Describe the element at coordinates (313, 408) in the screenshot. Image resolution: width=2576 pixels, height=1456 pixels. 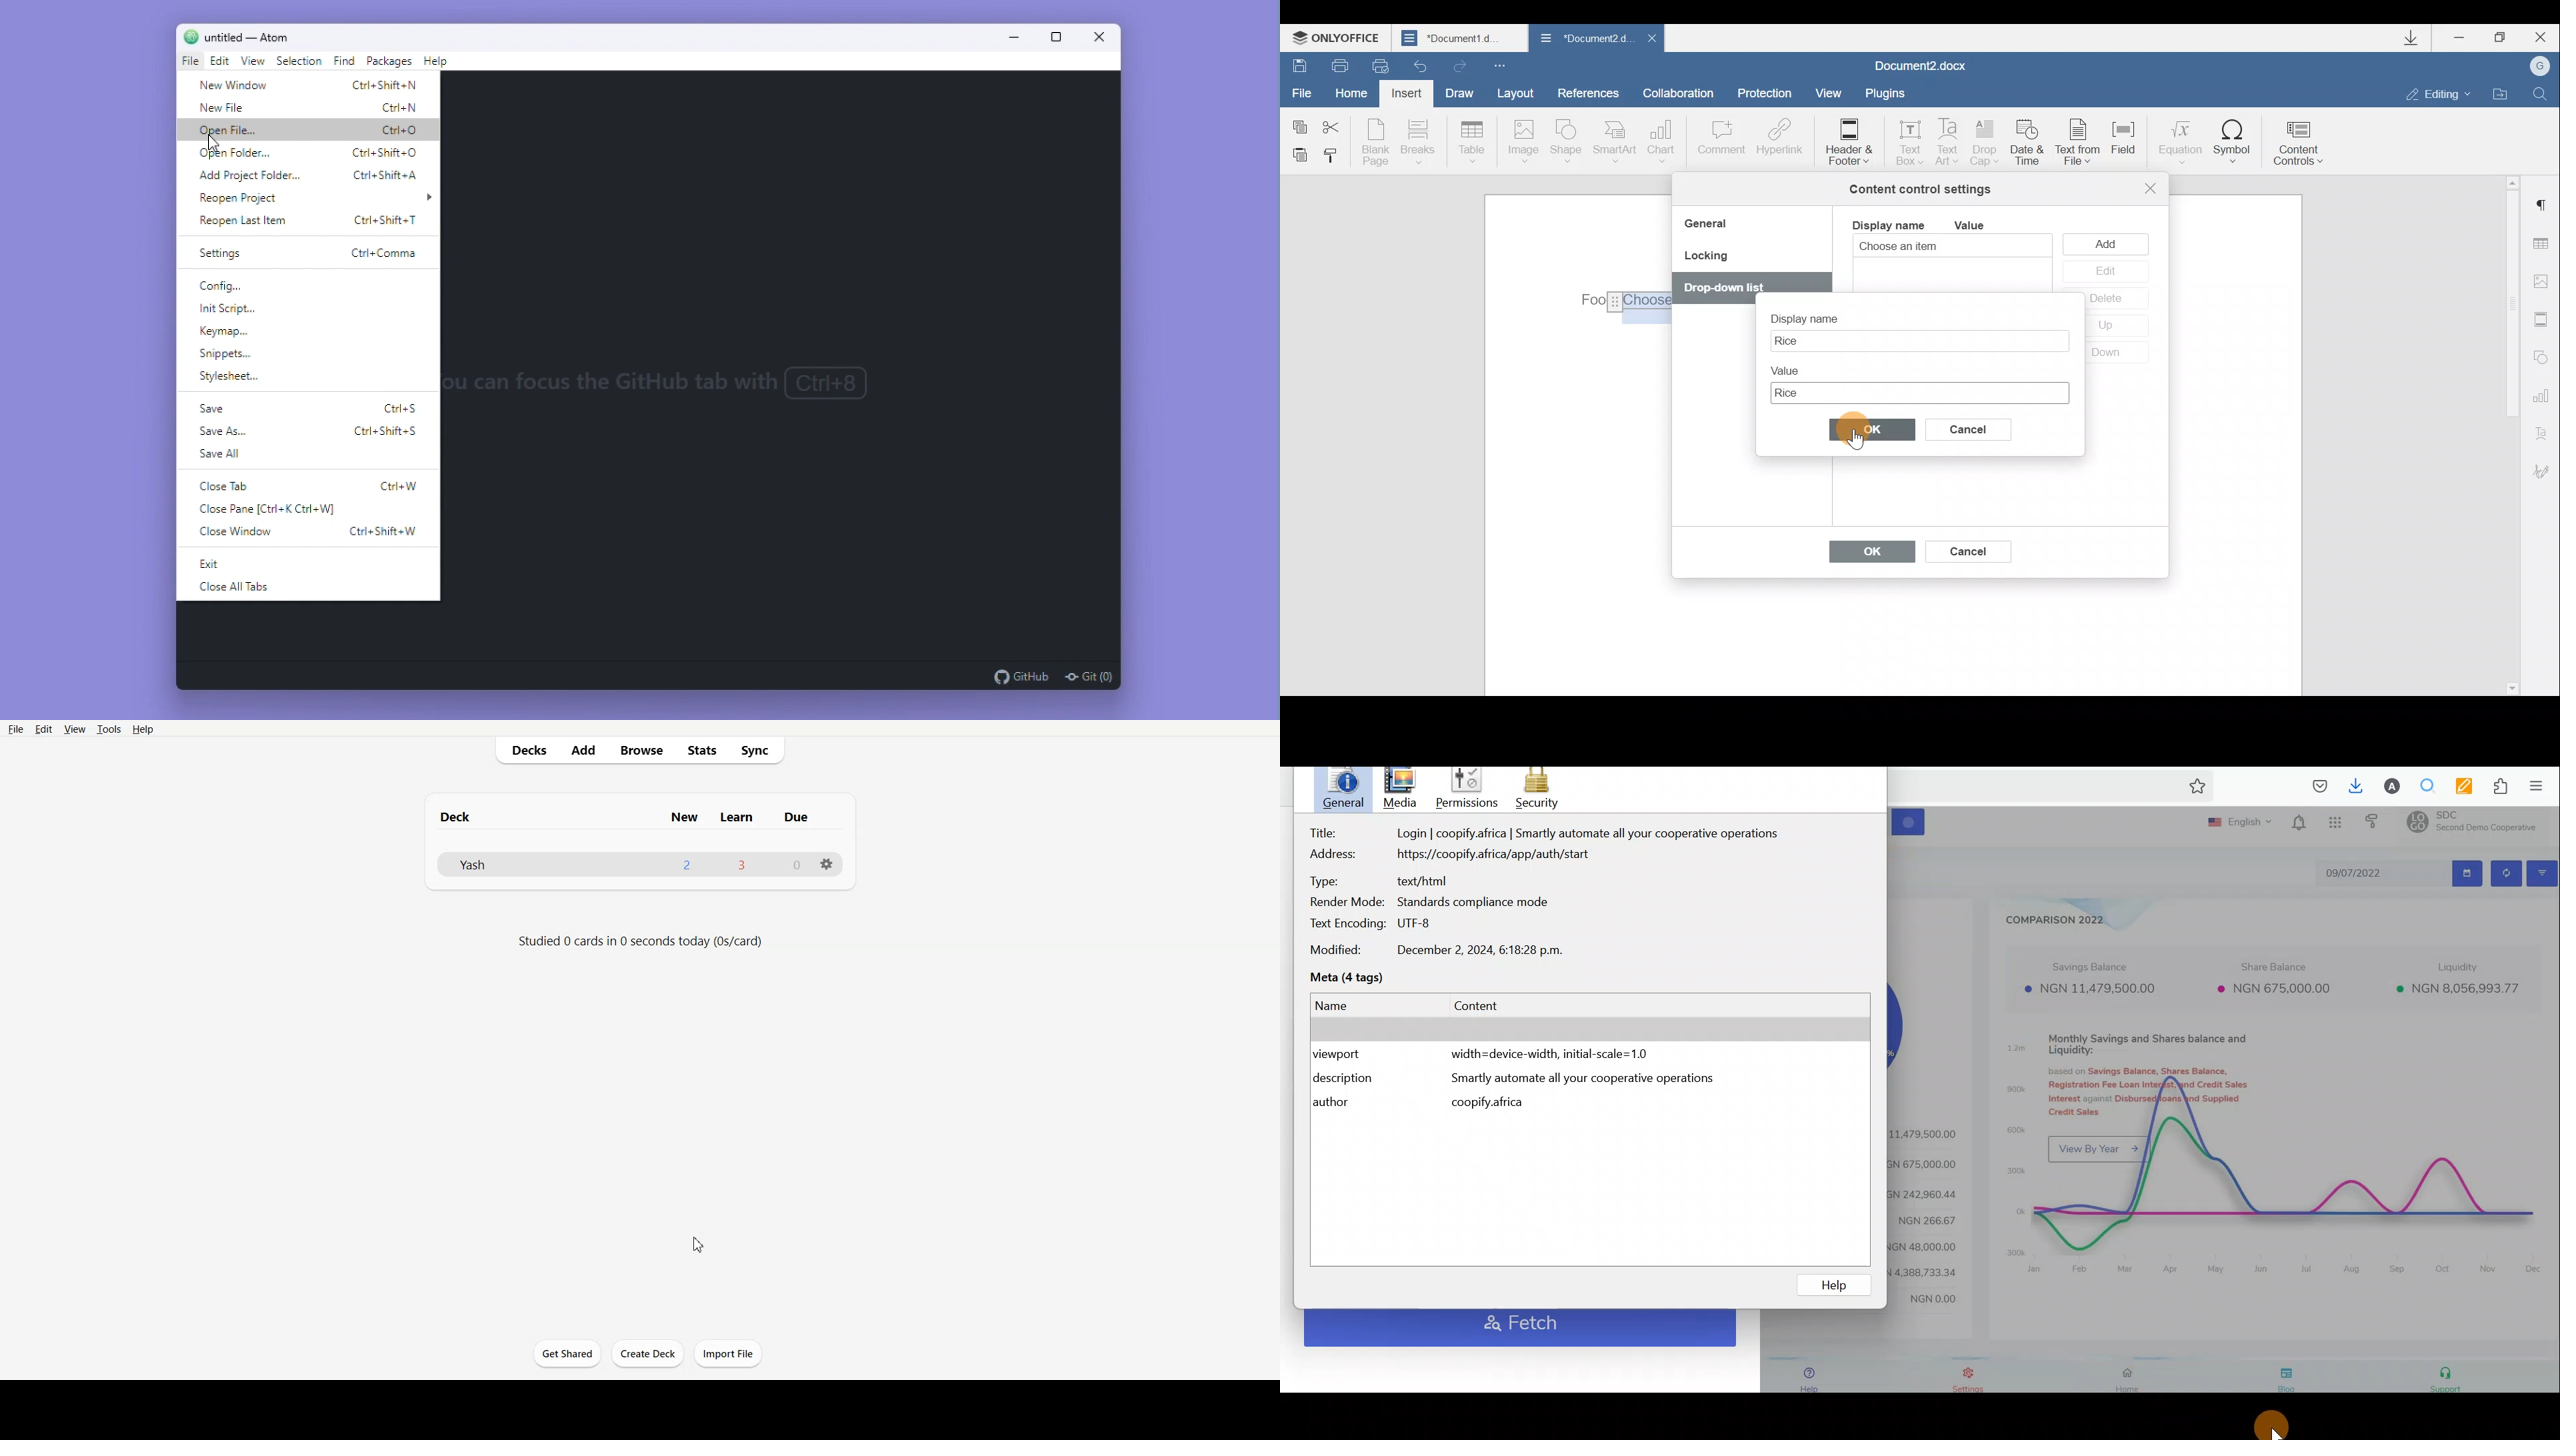
I see `Save ctrl+s` at that location.